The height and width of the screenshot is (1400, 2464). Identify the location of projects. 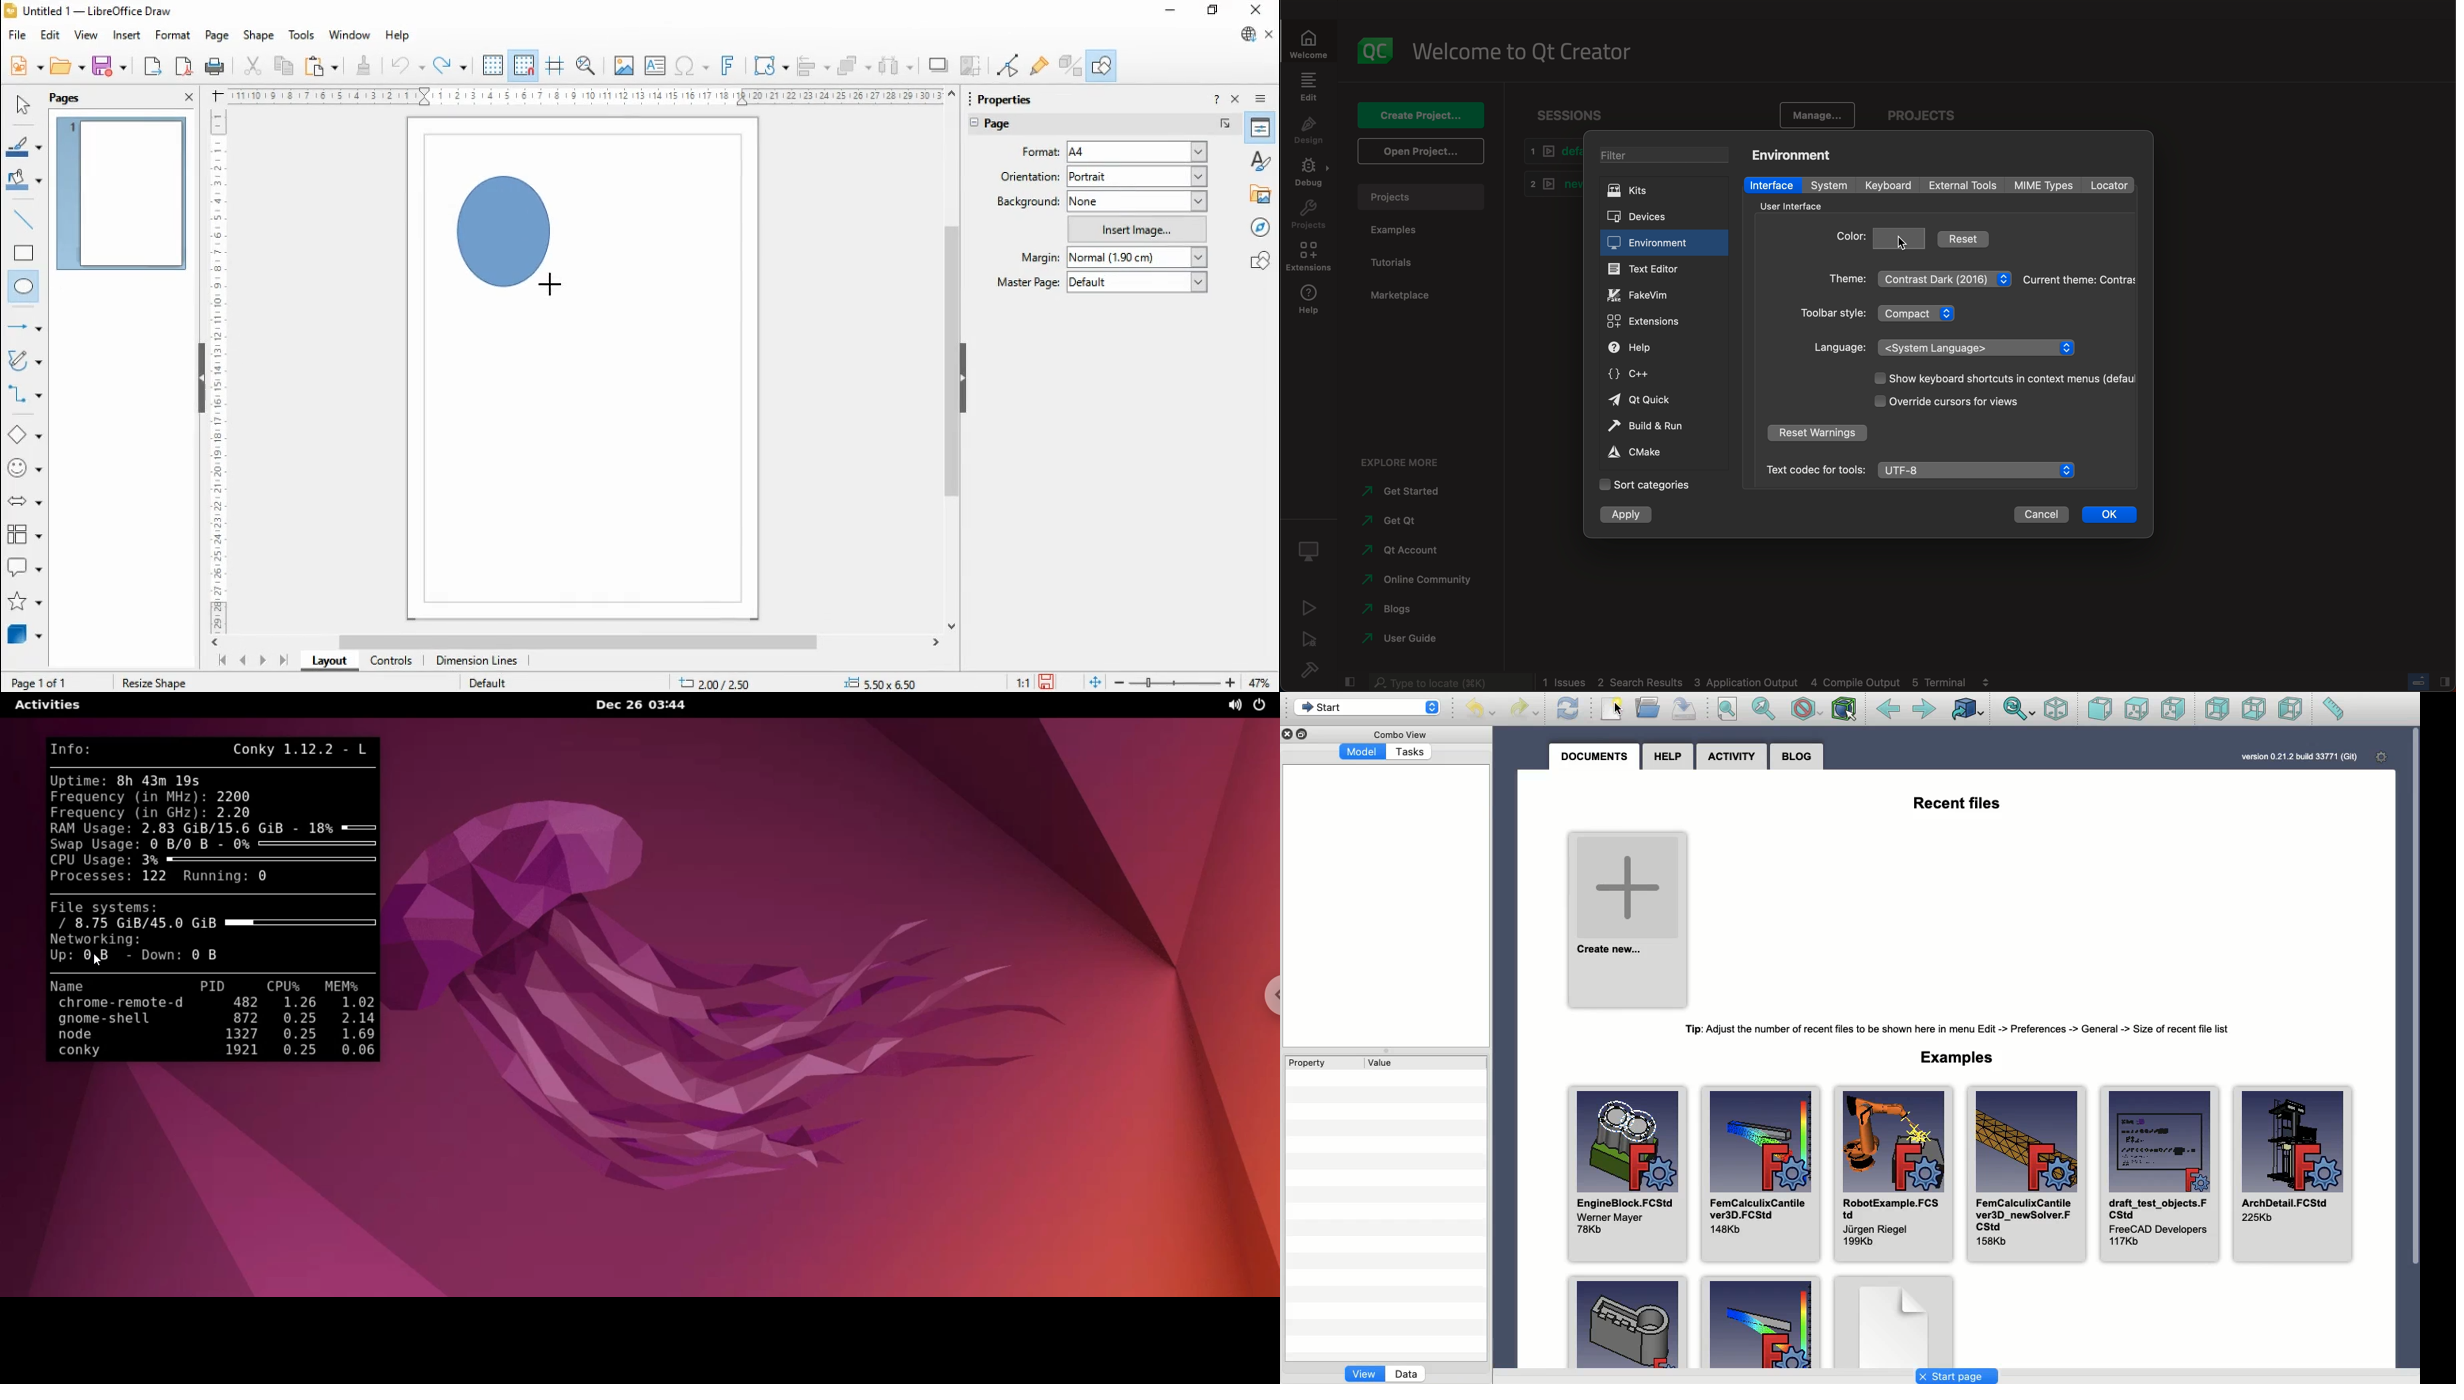
(1927, 111).